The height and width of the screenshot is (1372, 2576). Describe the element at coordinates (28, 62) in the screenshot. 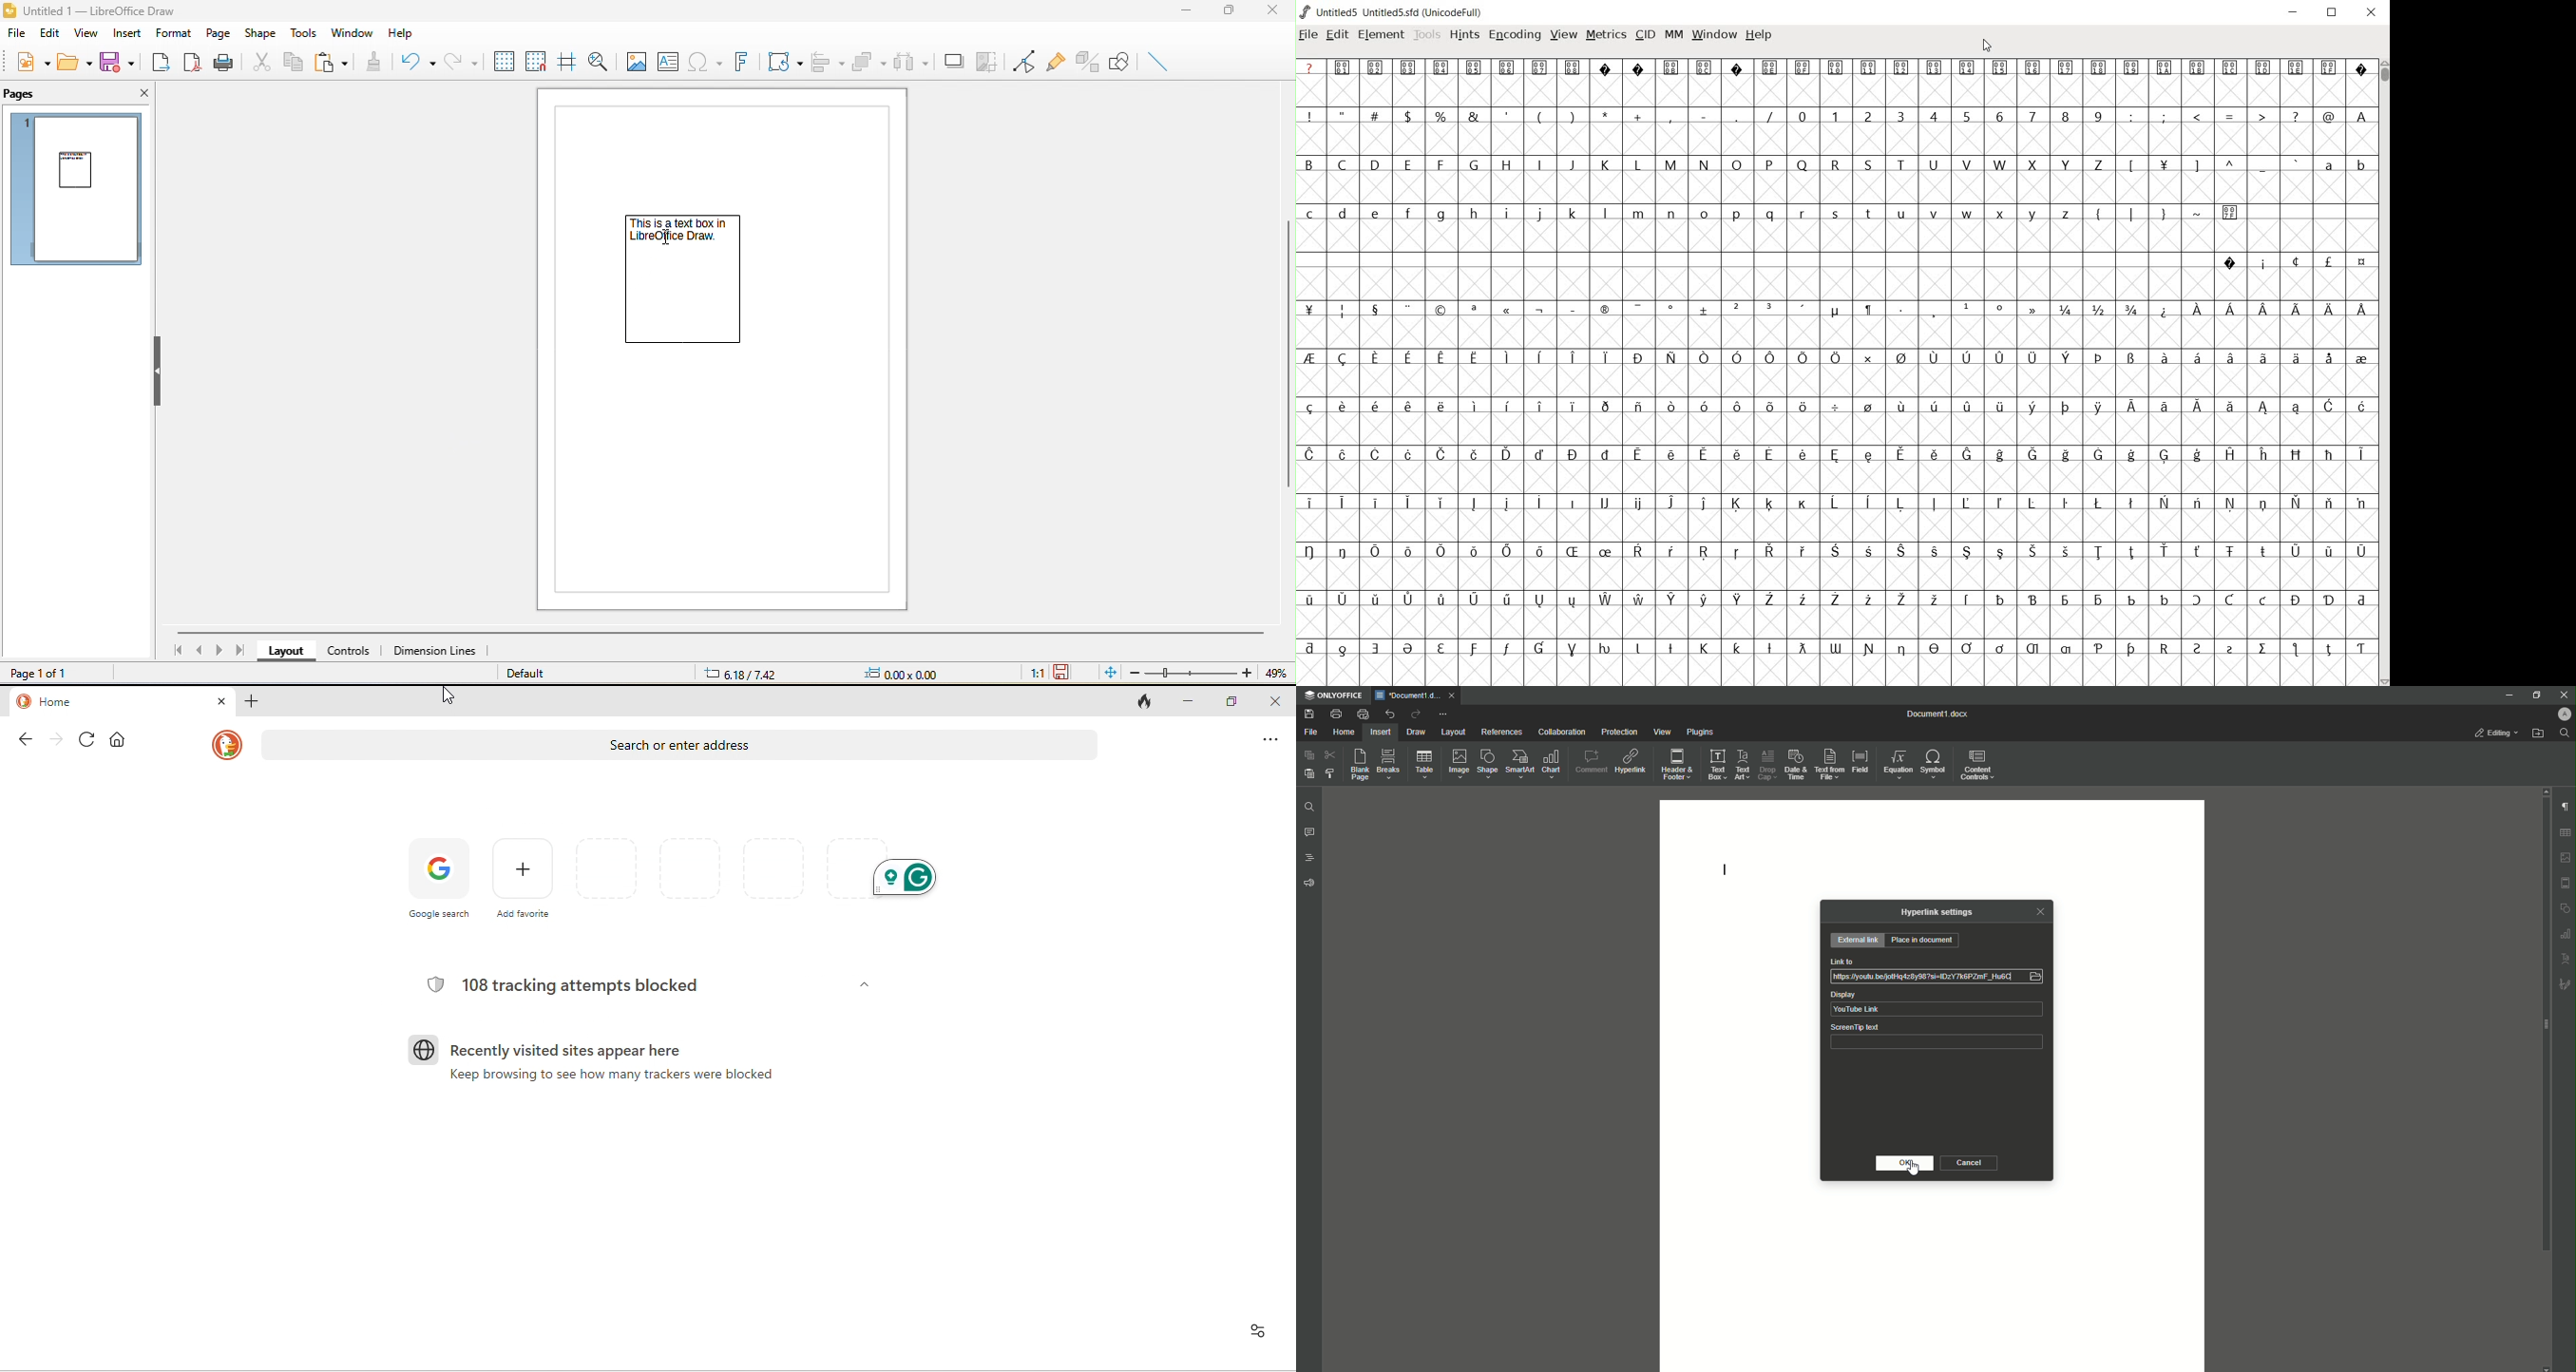

I see `new` at that location.